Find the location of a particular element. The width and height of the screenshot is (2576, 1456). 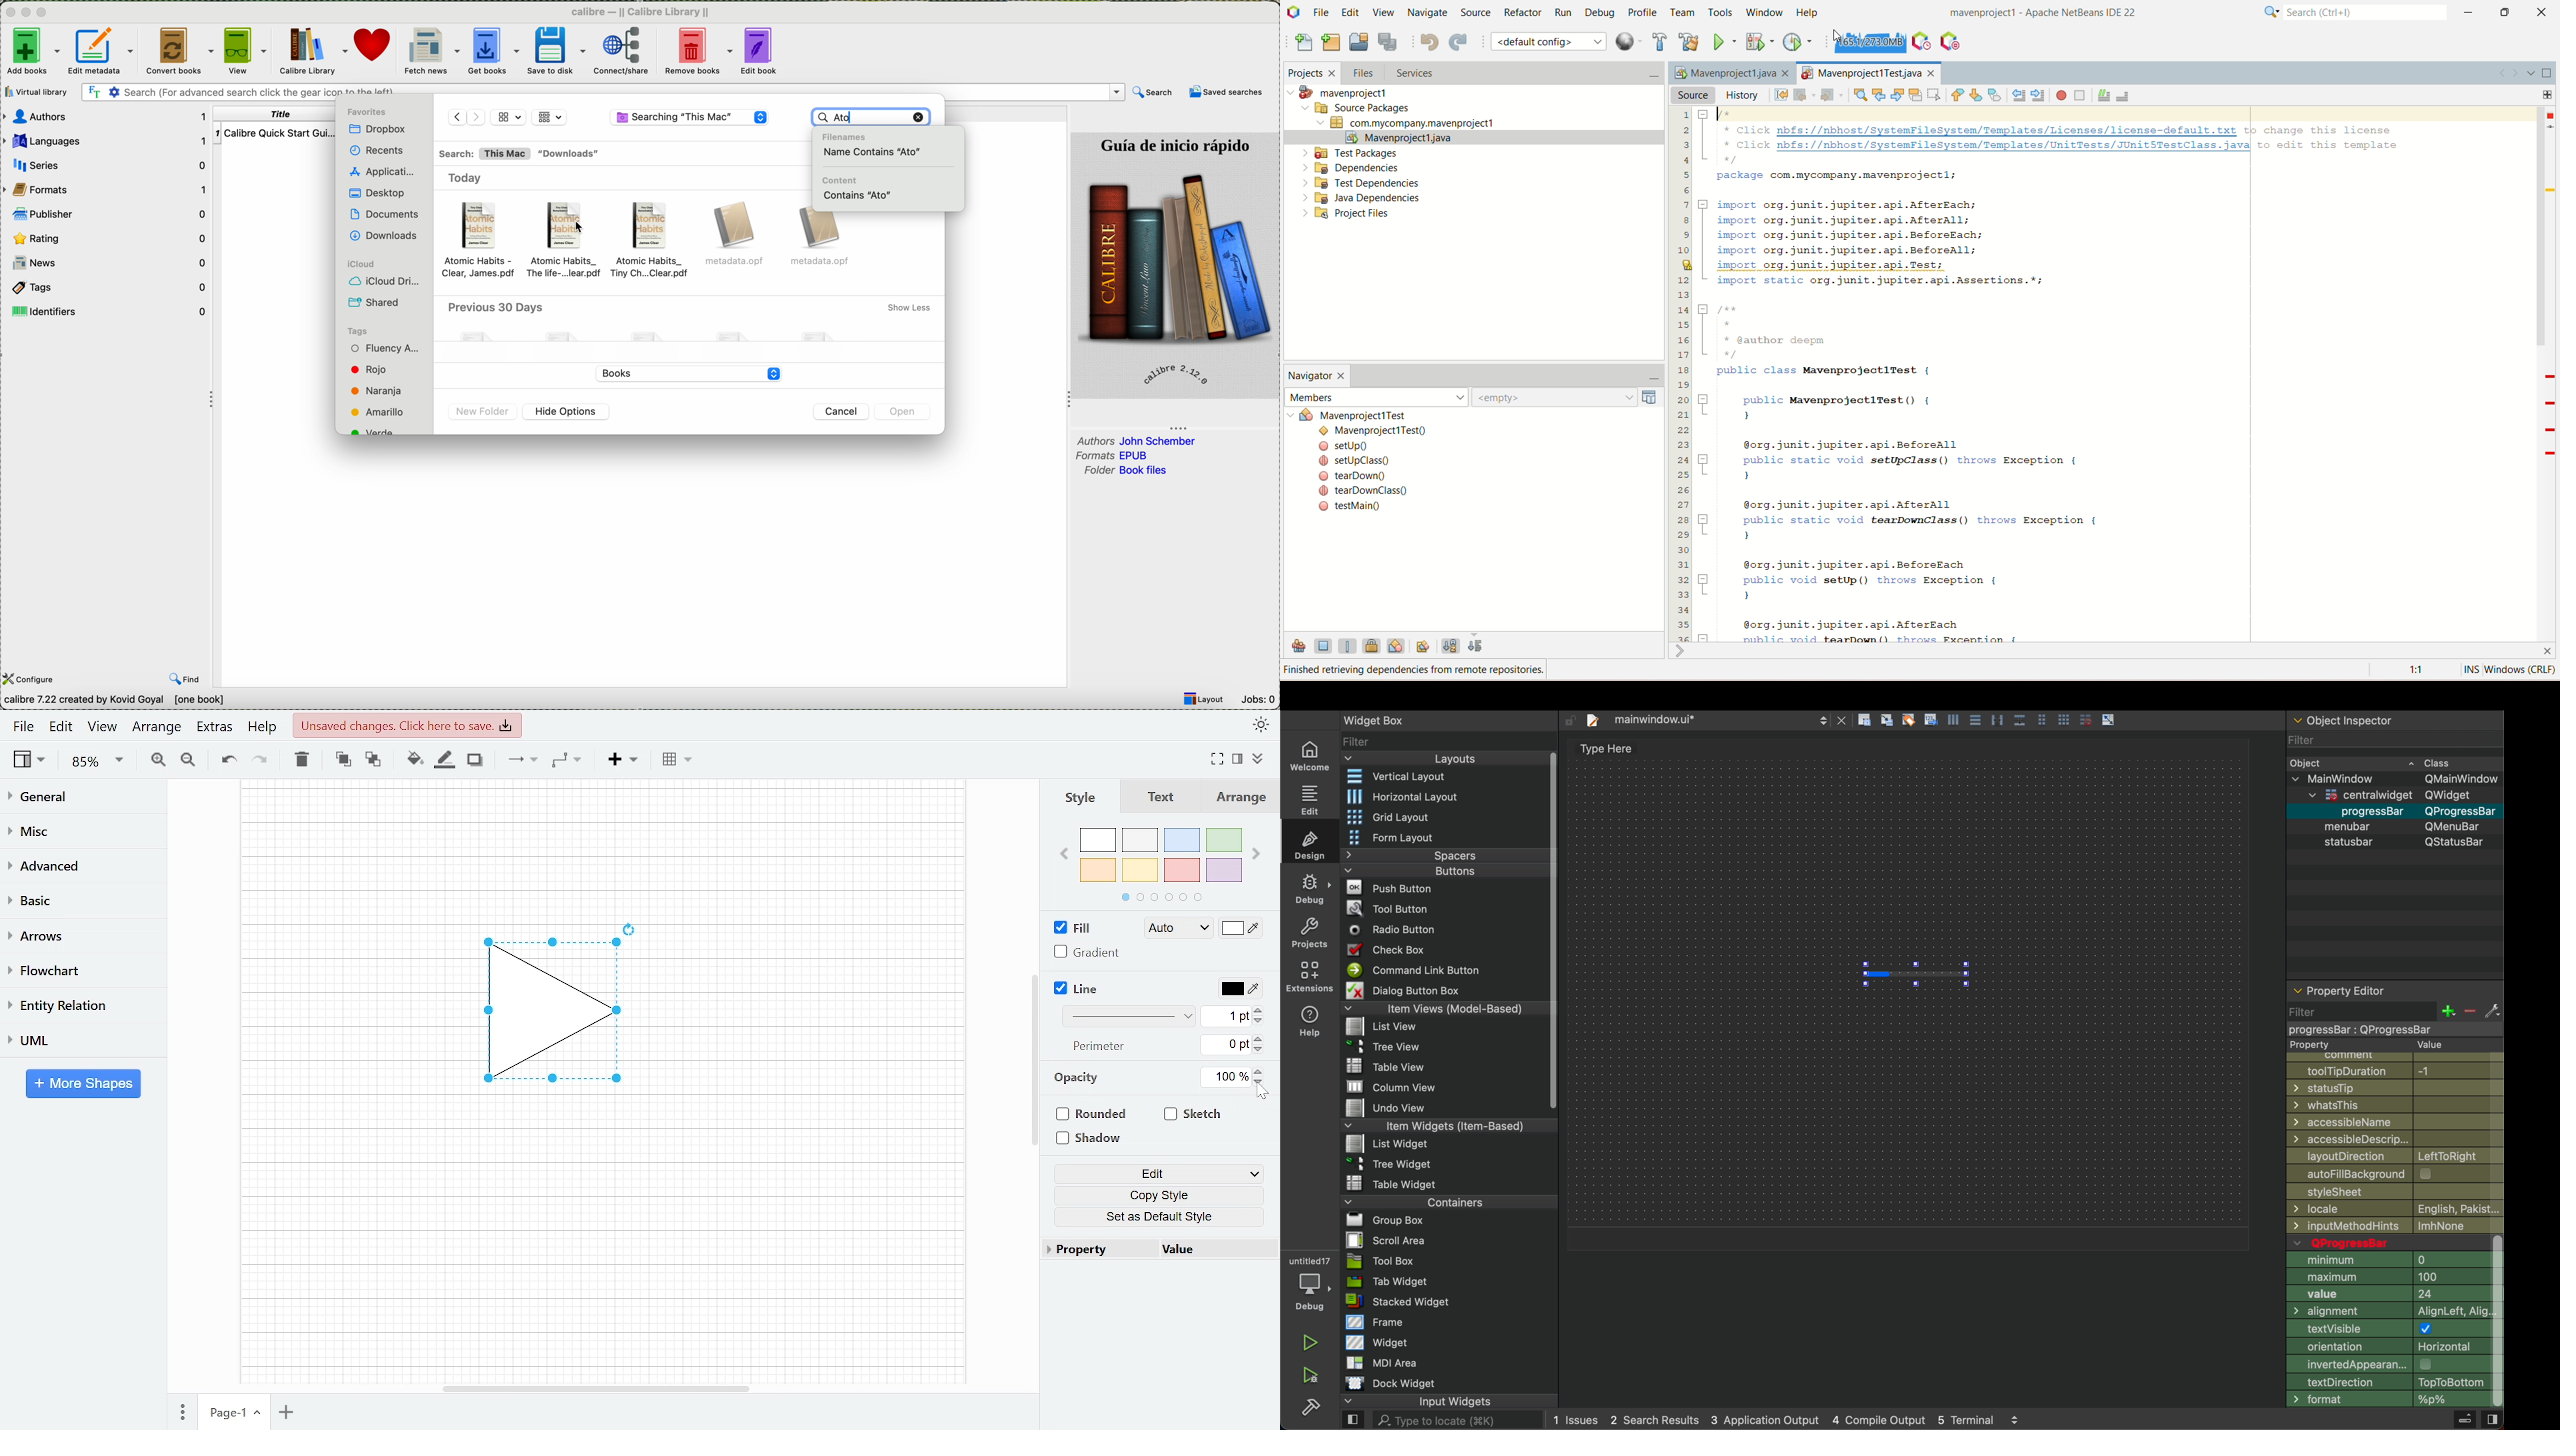

disable files is located at coordinates (691, 322).